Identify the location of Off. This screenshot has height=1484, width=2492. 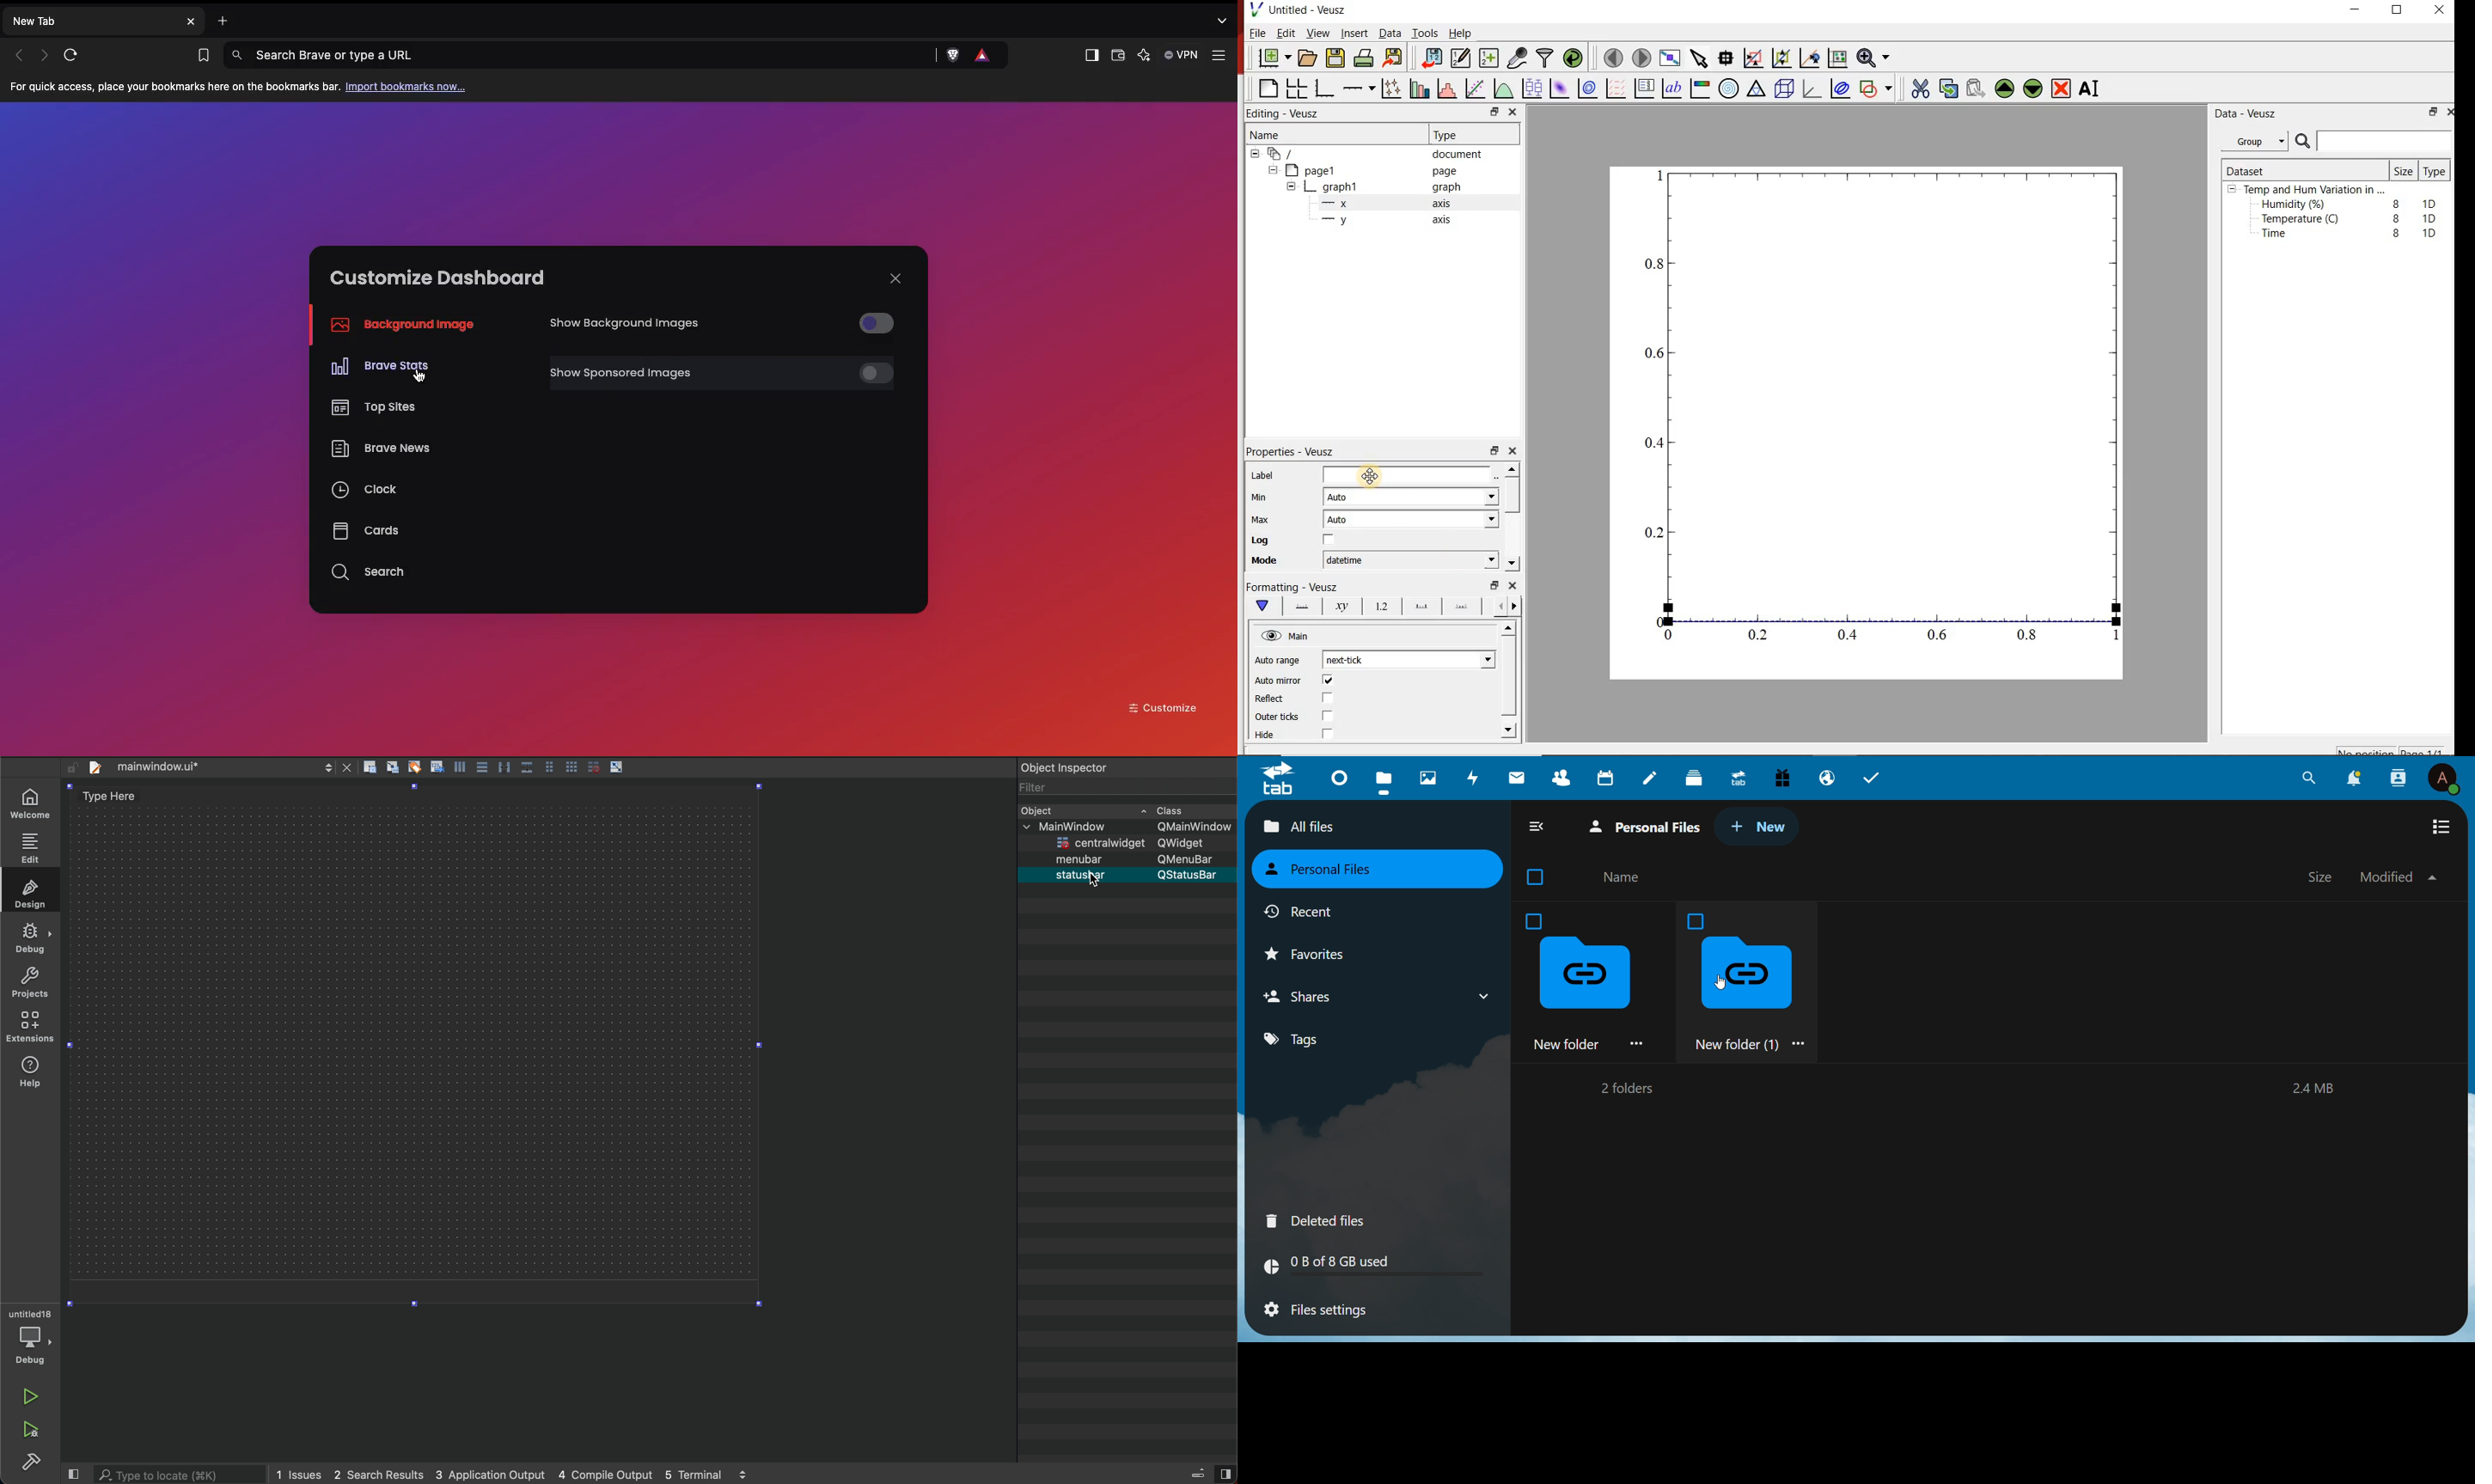
(871, 321).